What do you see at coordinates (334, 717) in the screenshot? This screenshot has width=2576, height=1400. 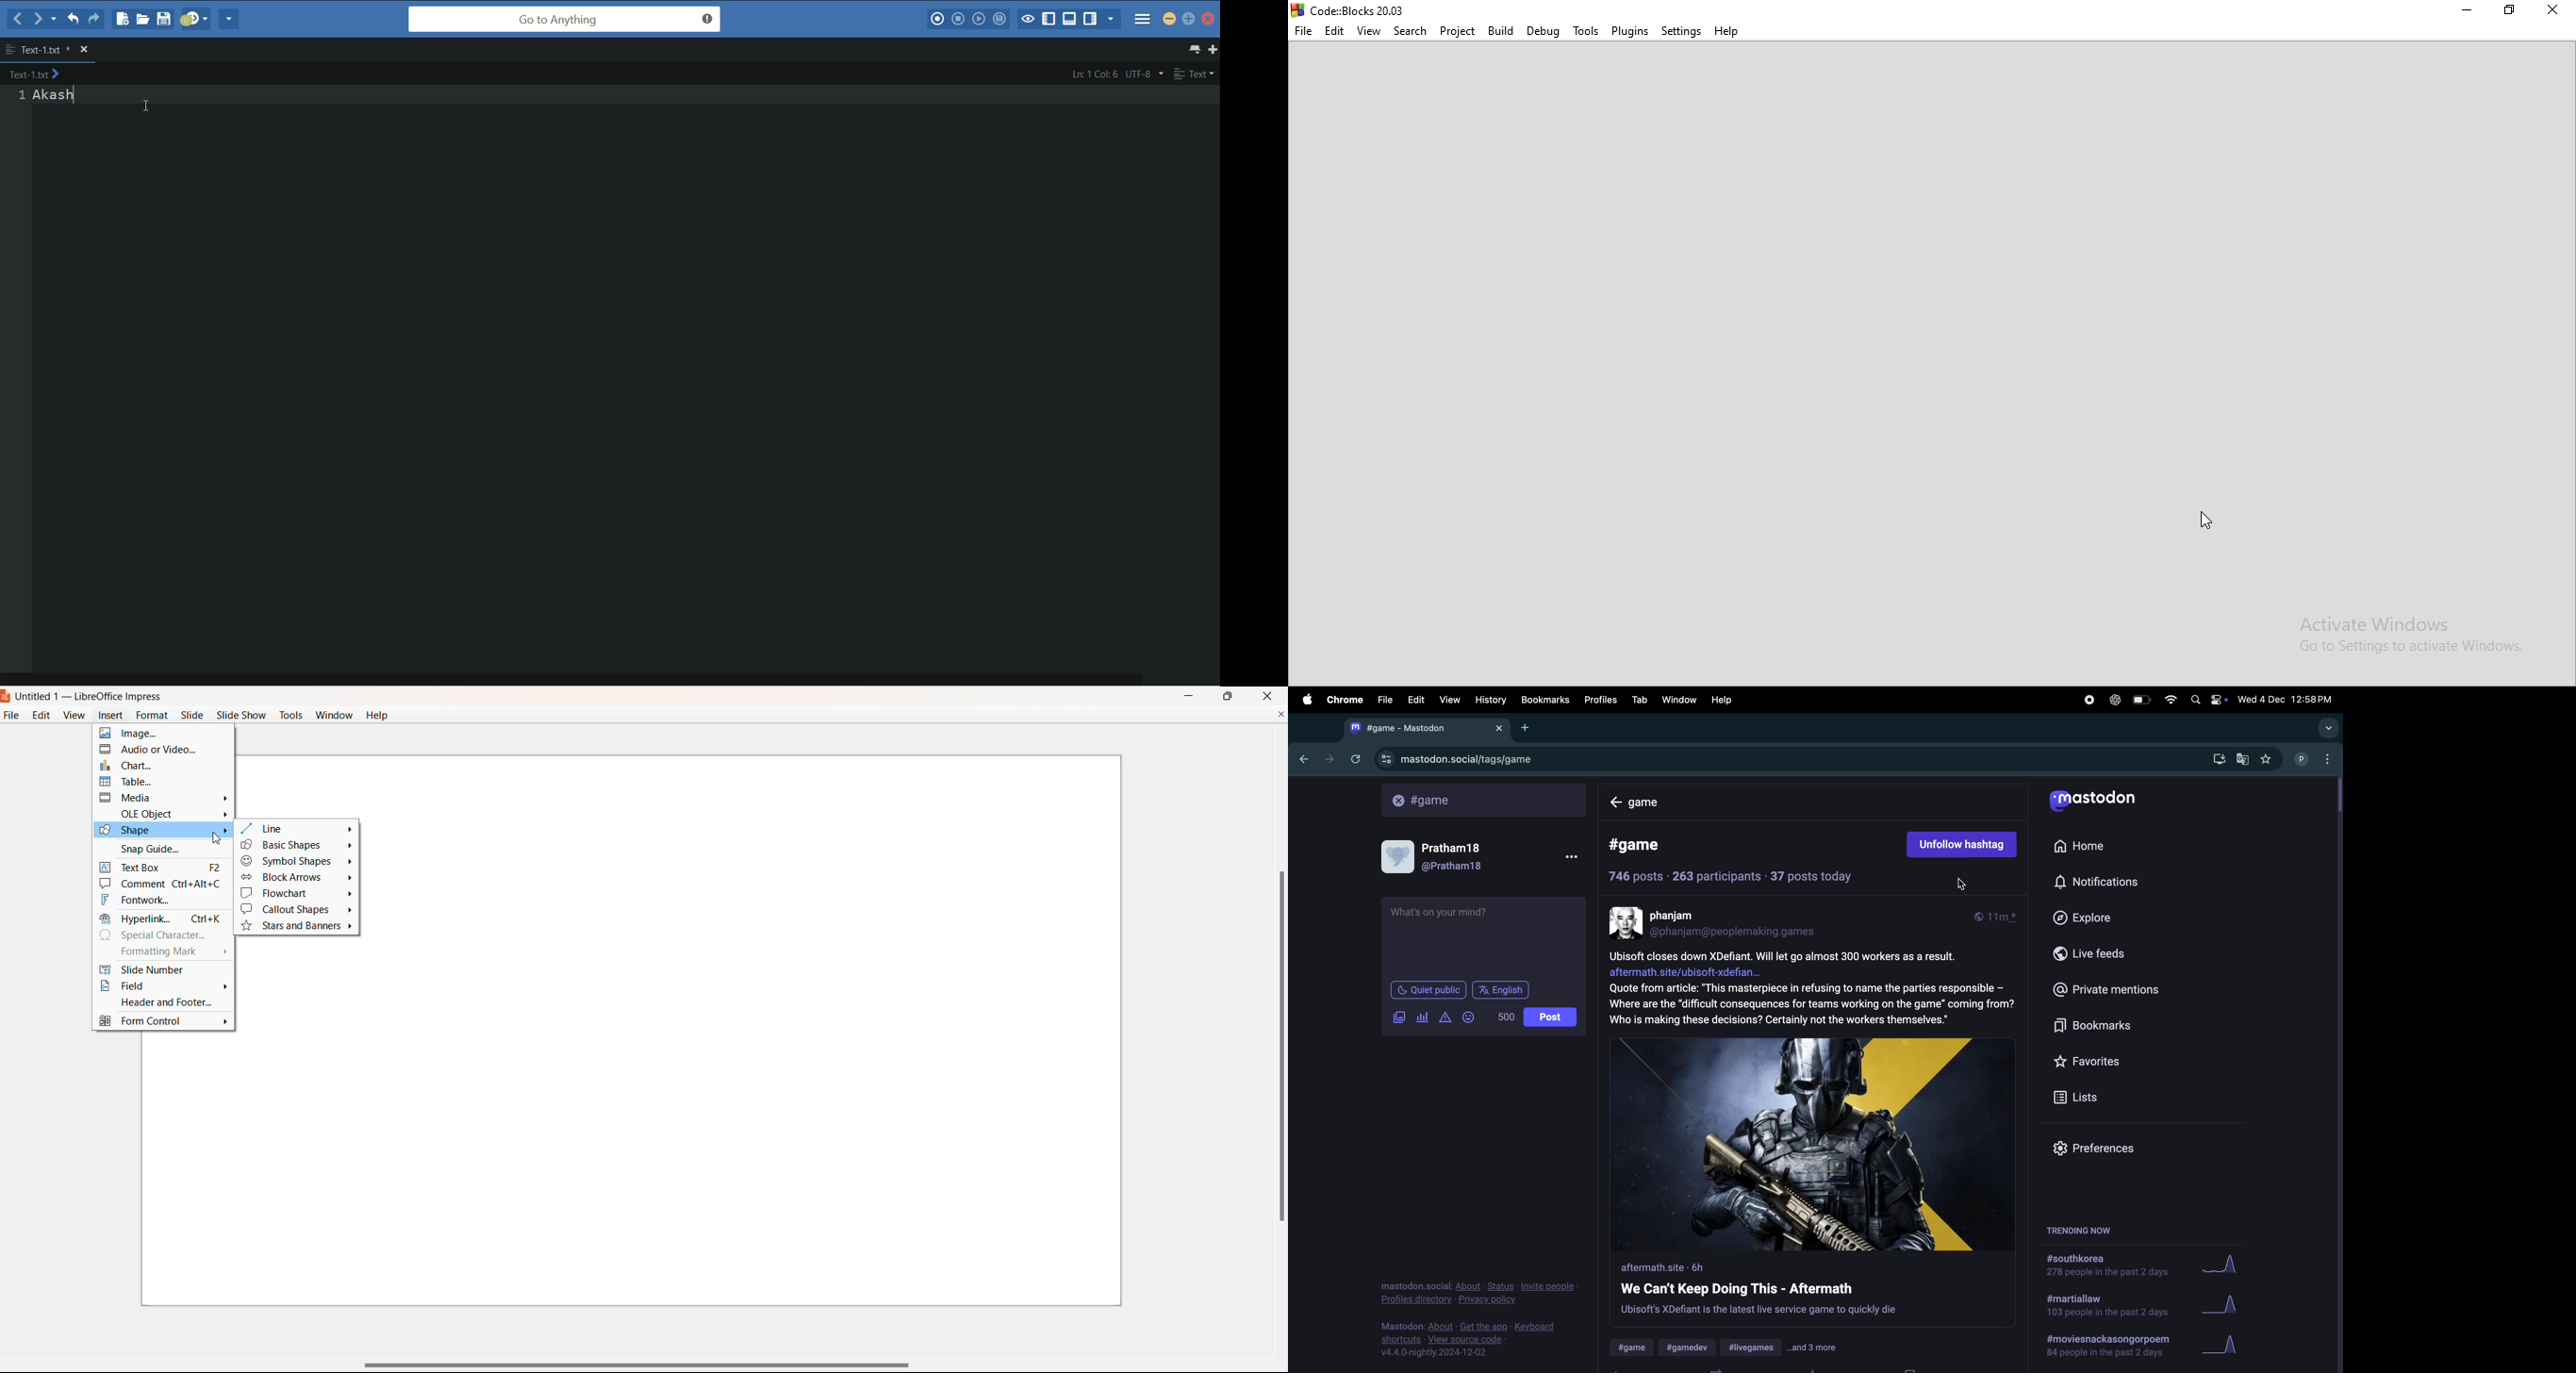 I see `Window` at bounding box center [334, 717].